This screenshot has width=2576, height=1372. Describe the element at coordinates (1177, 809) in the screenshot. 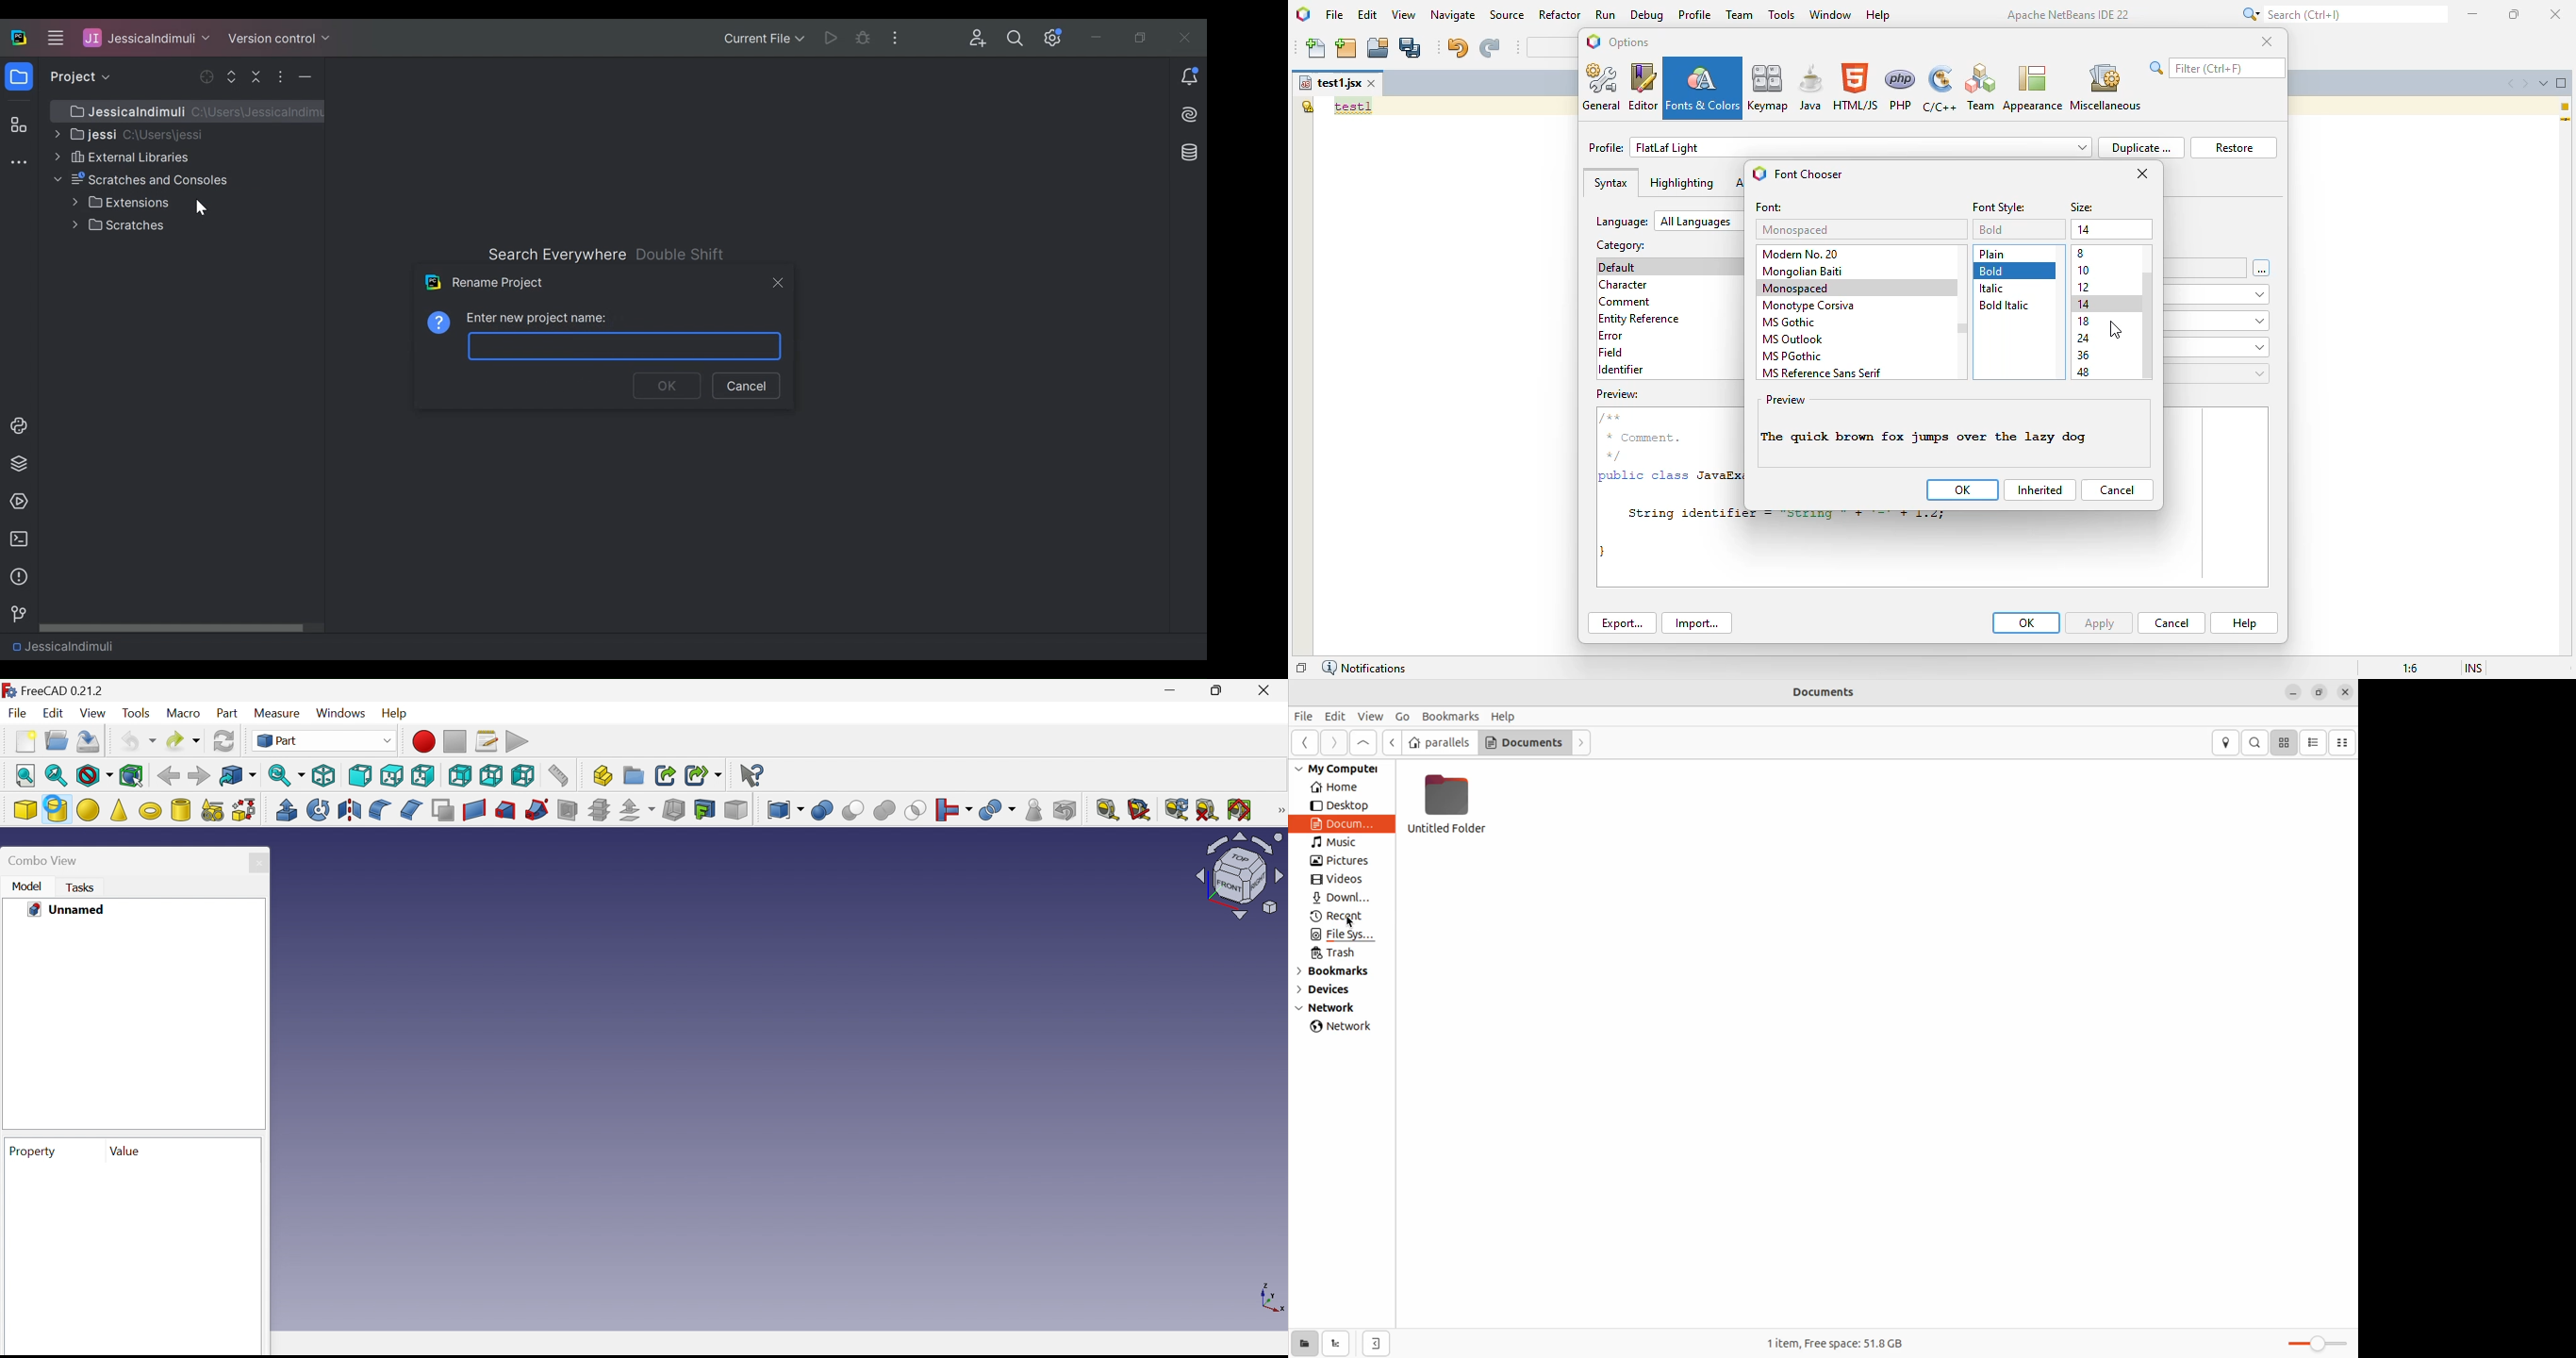

I see `Refresh ` at that location.